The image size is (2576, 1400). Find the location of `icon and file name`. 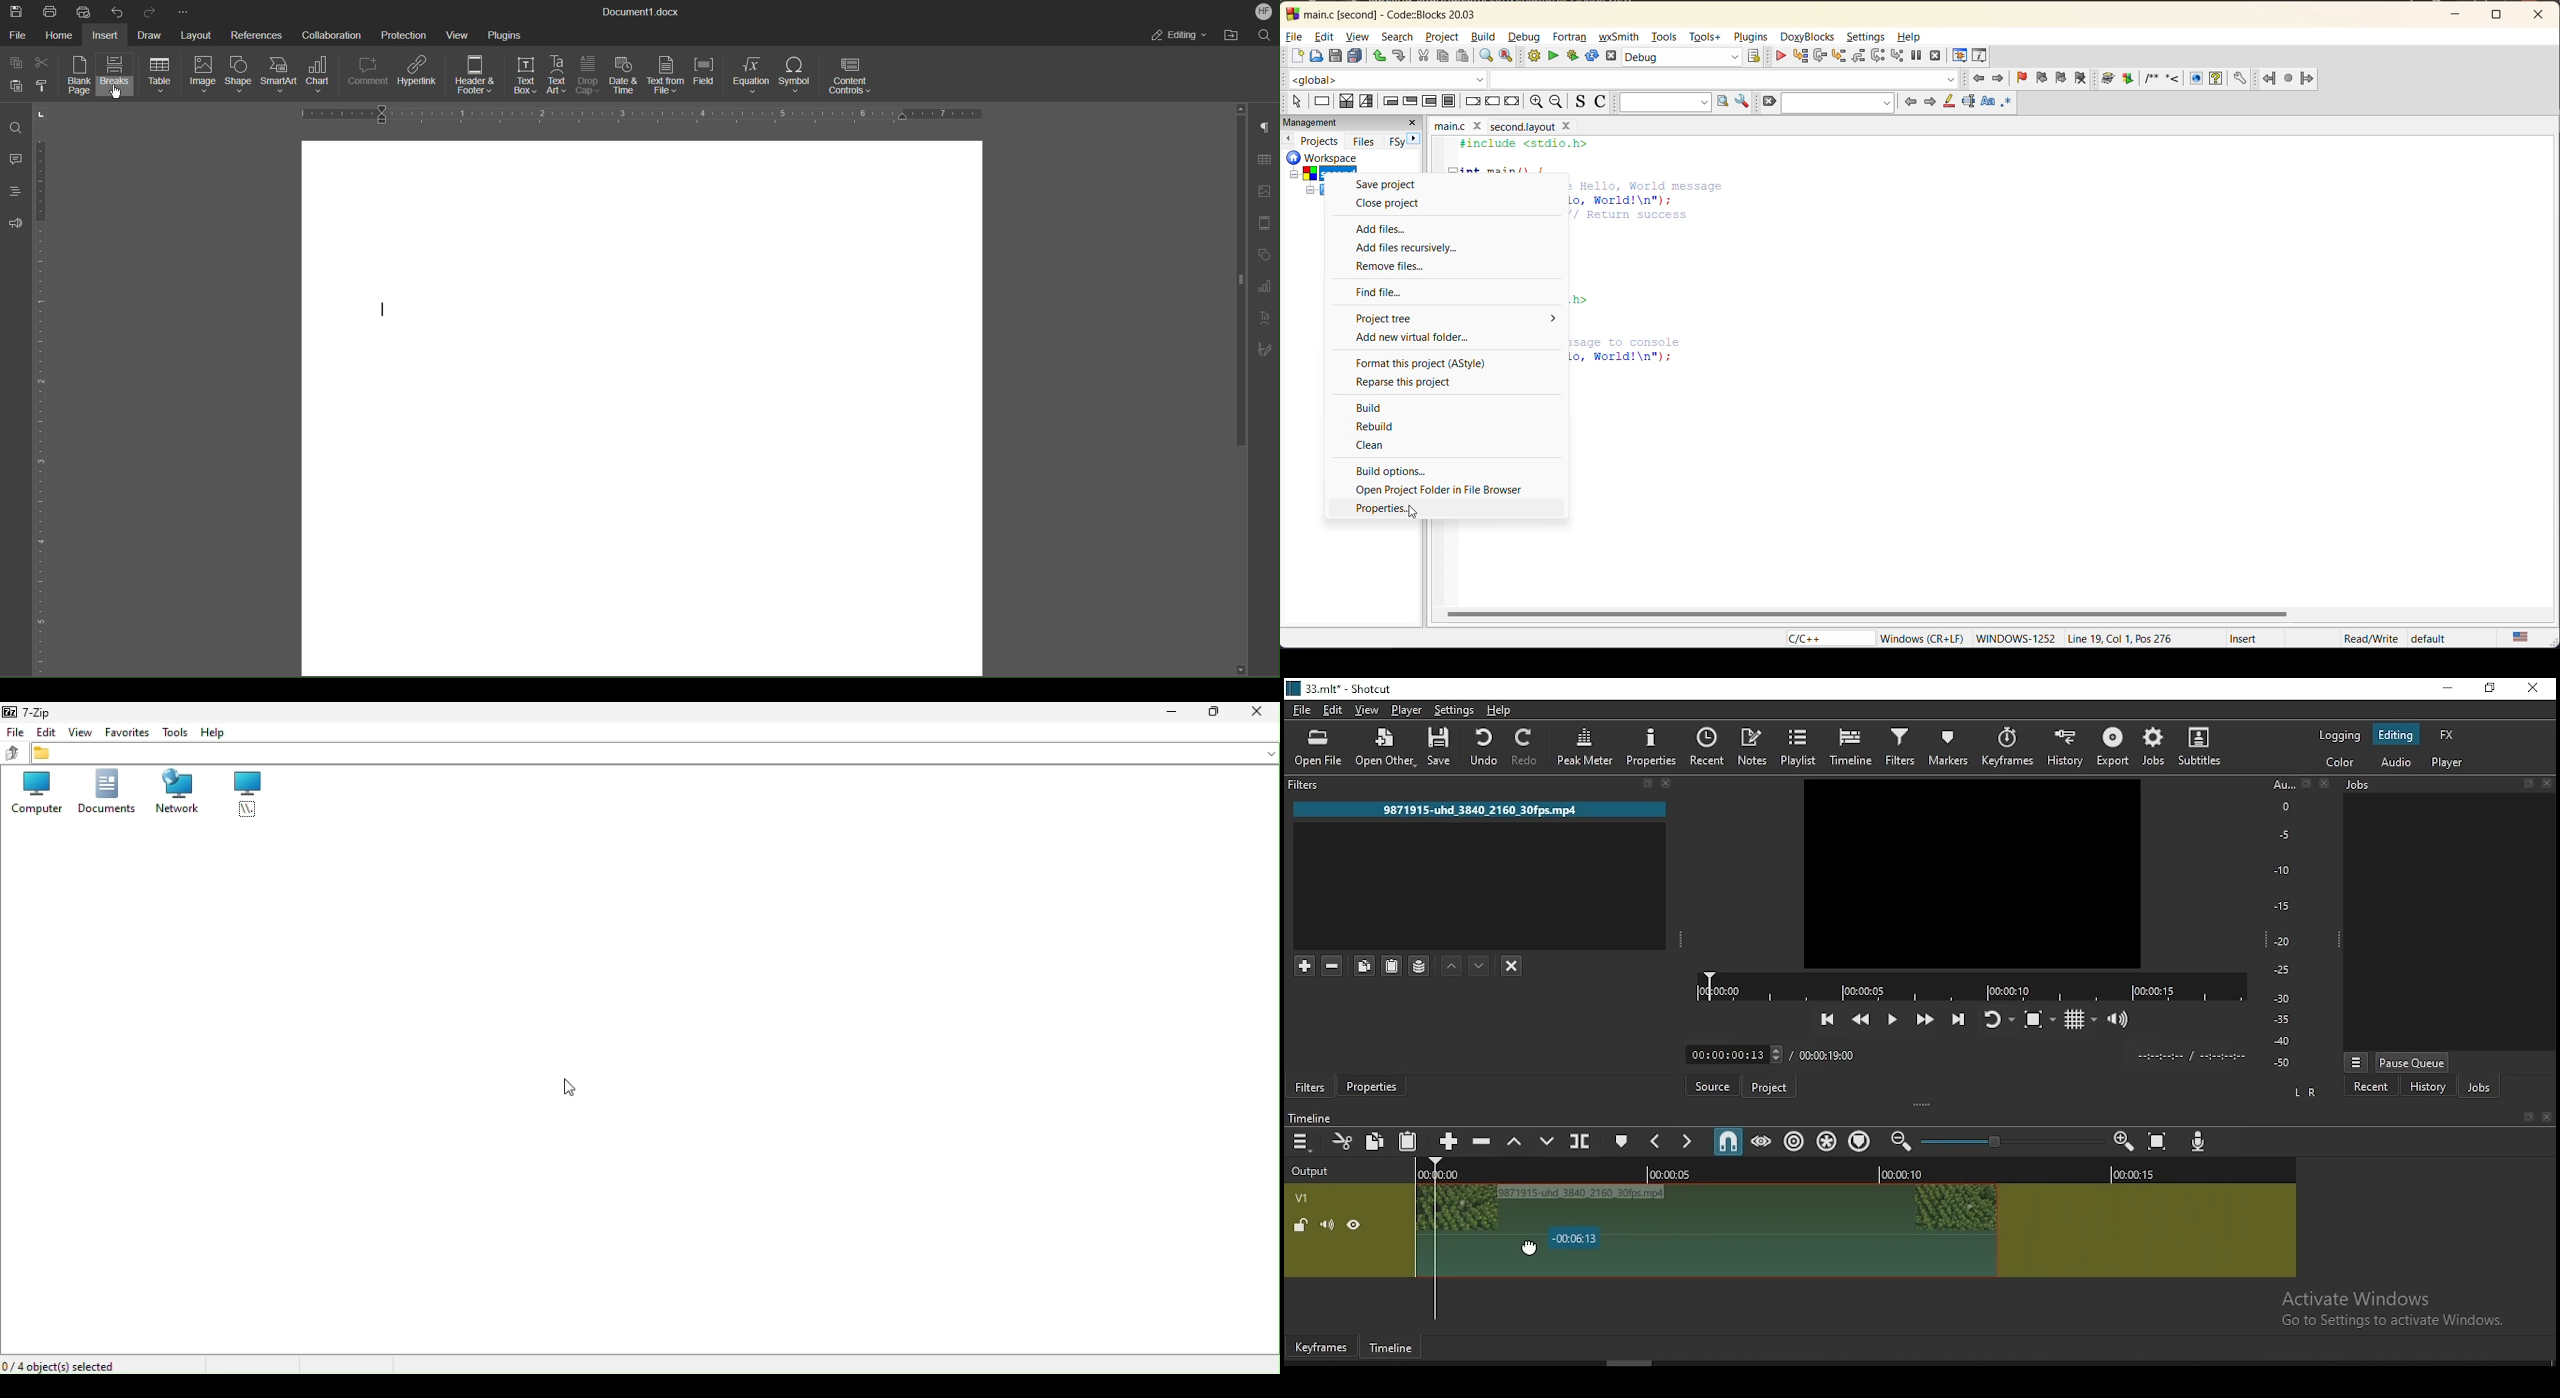

icon and file name is located at coordinates (1343, 689).